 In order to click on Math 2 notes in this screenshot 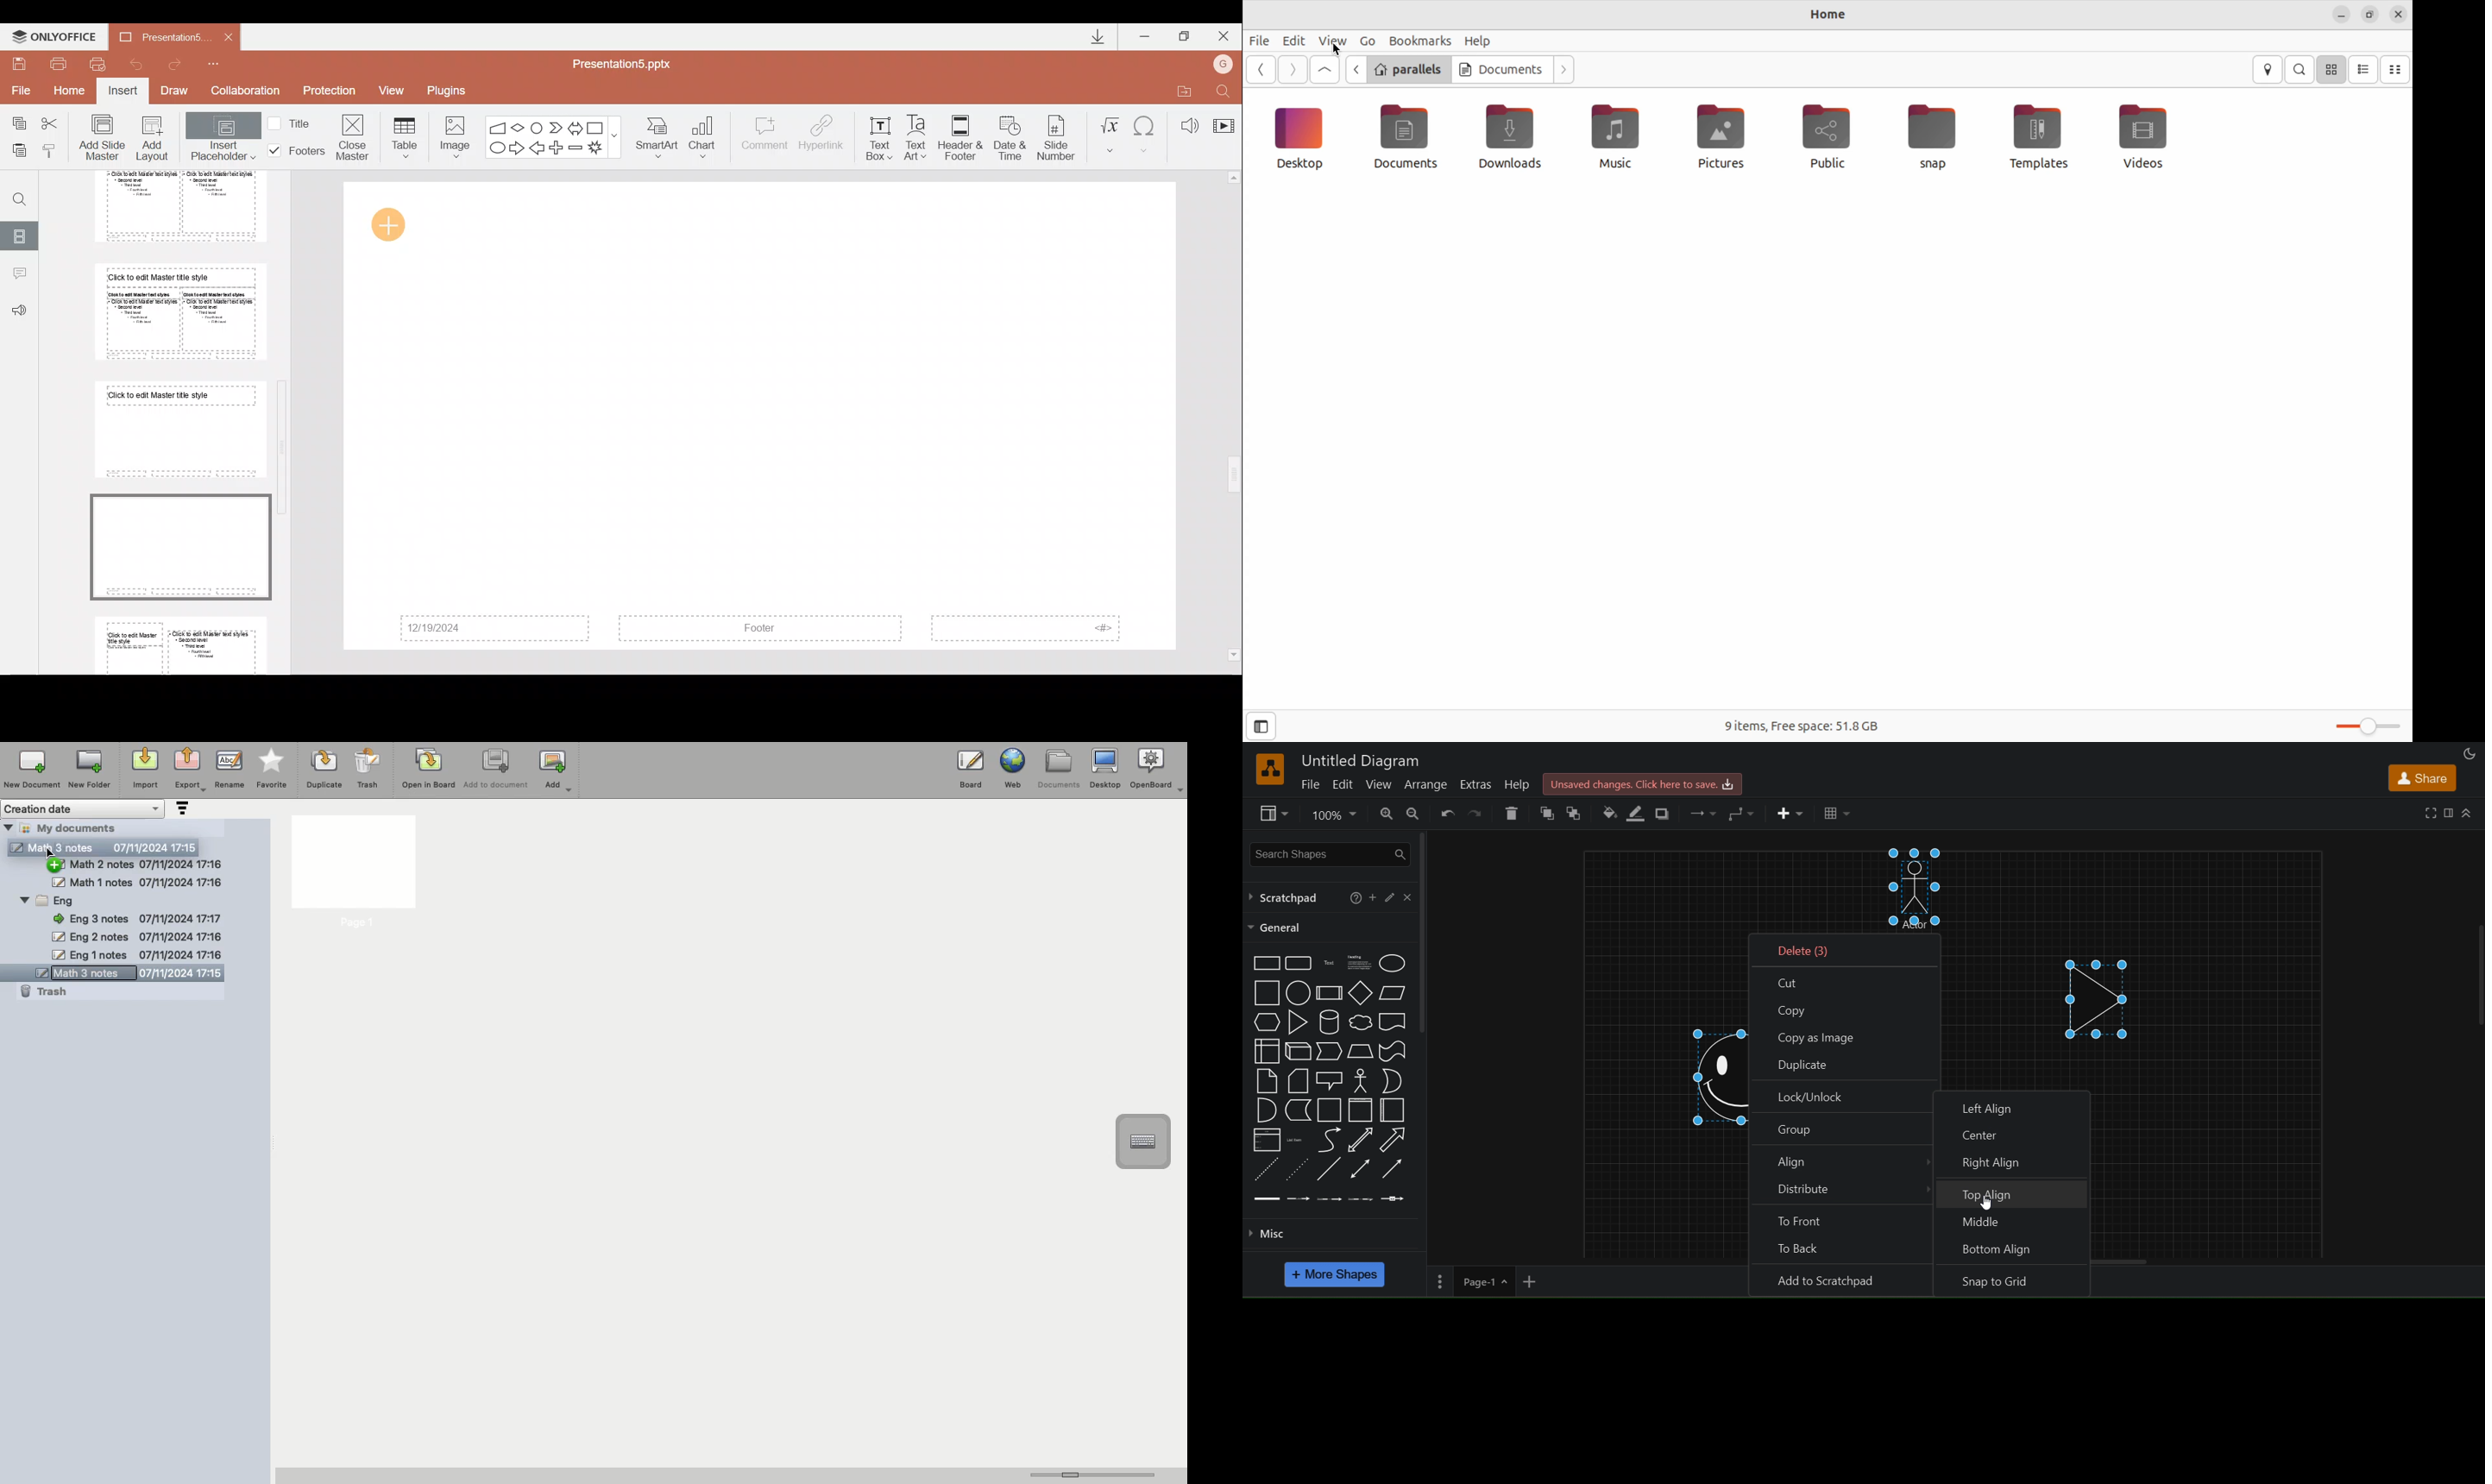, I will do `click(149, 865)`.